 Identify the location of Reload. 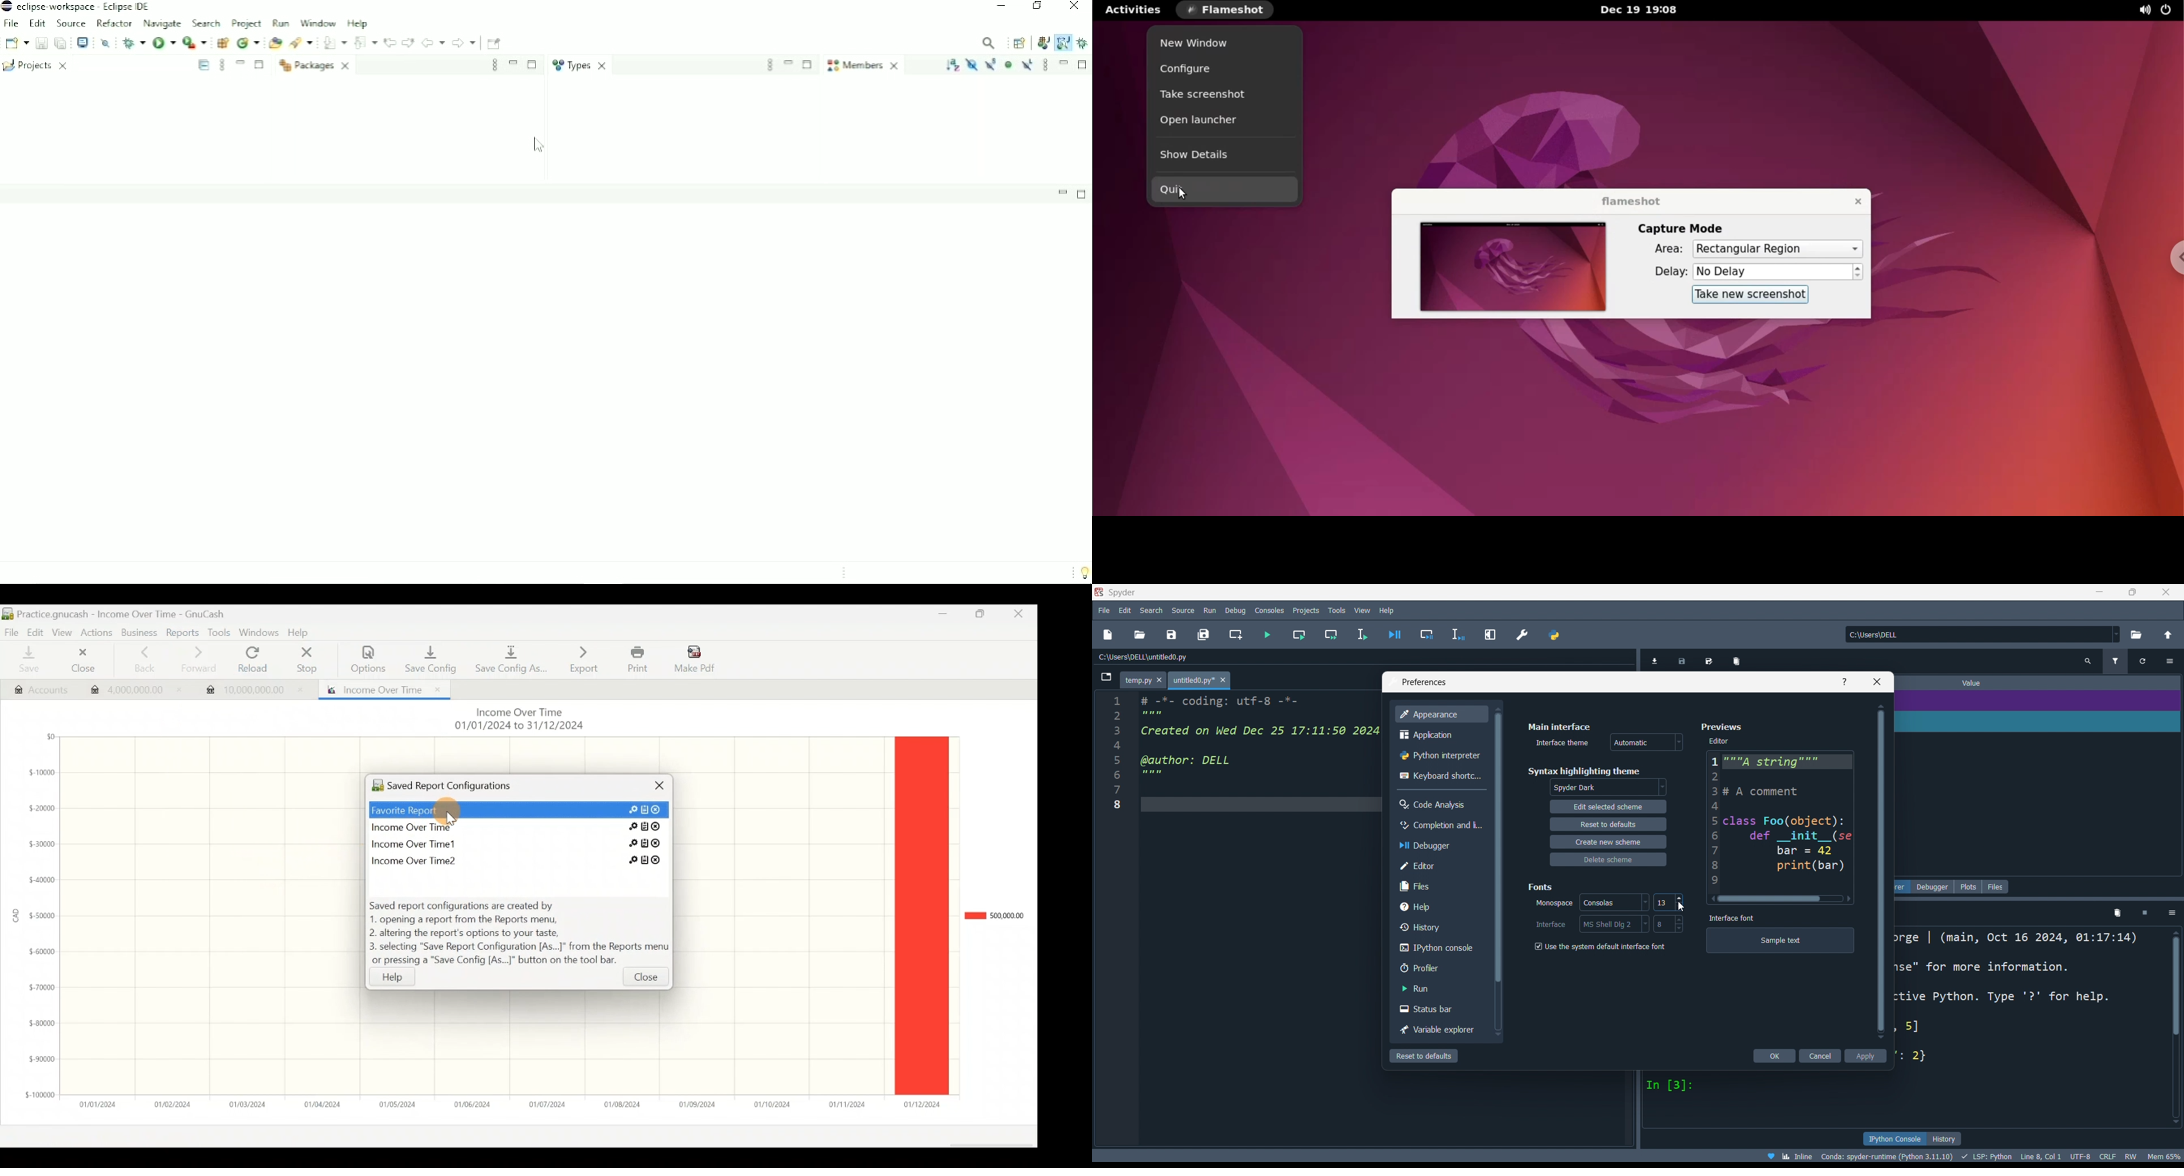
(256, 660).